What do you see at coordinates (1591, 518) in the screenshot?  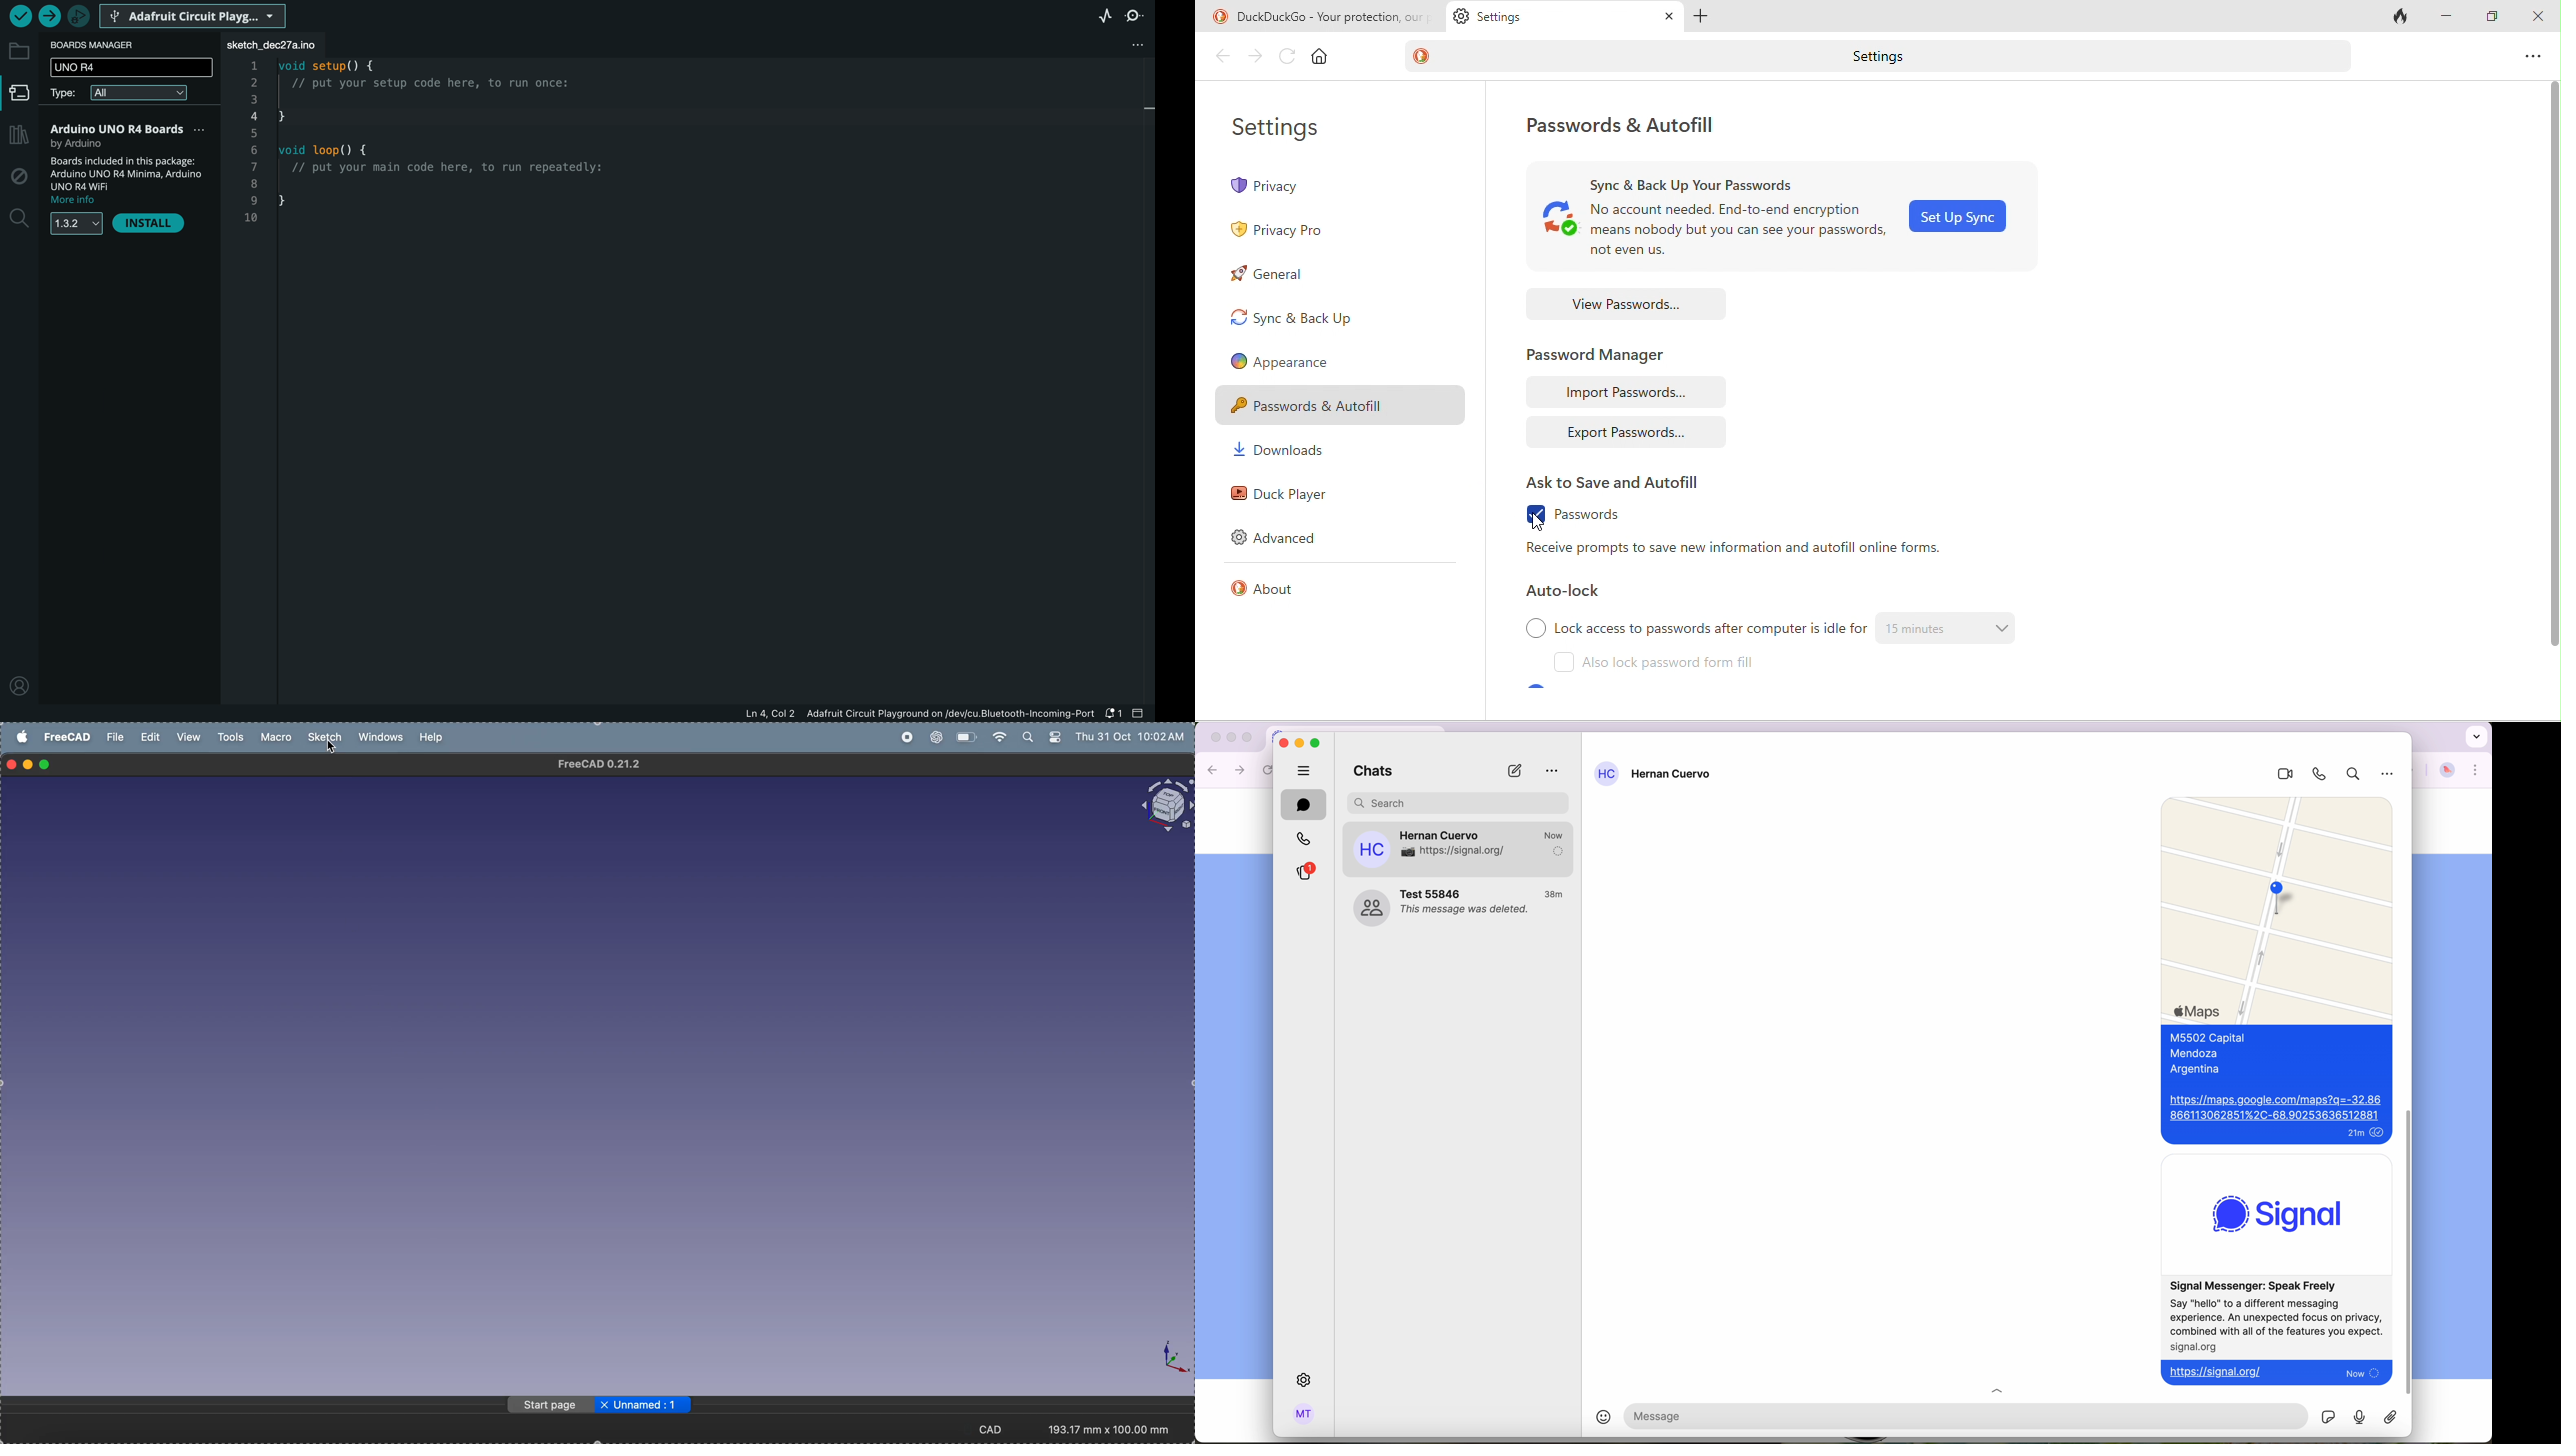 I see `passwords` at bounding box center [1591, 518].